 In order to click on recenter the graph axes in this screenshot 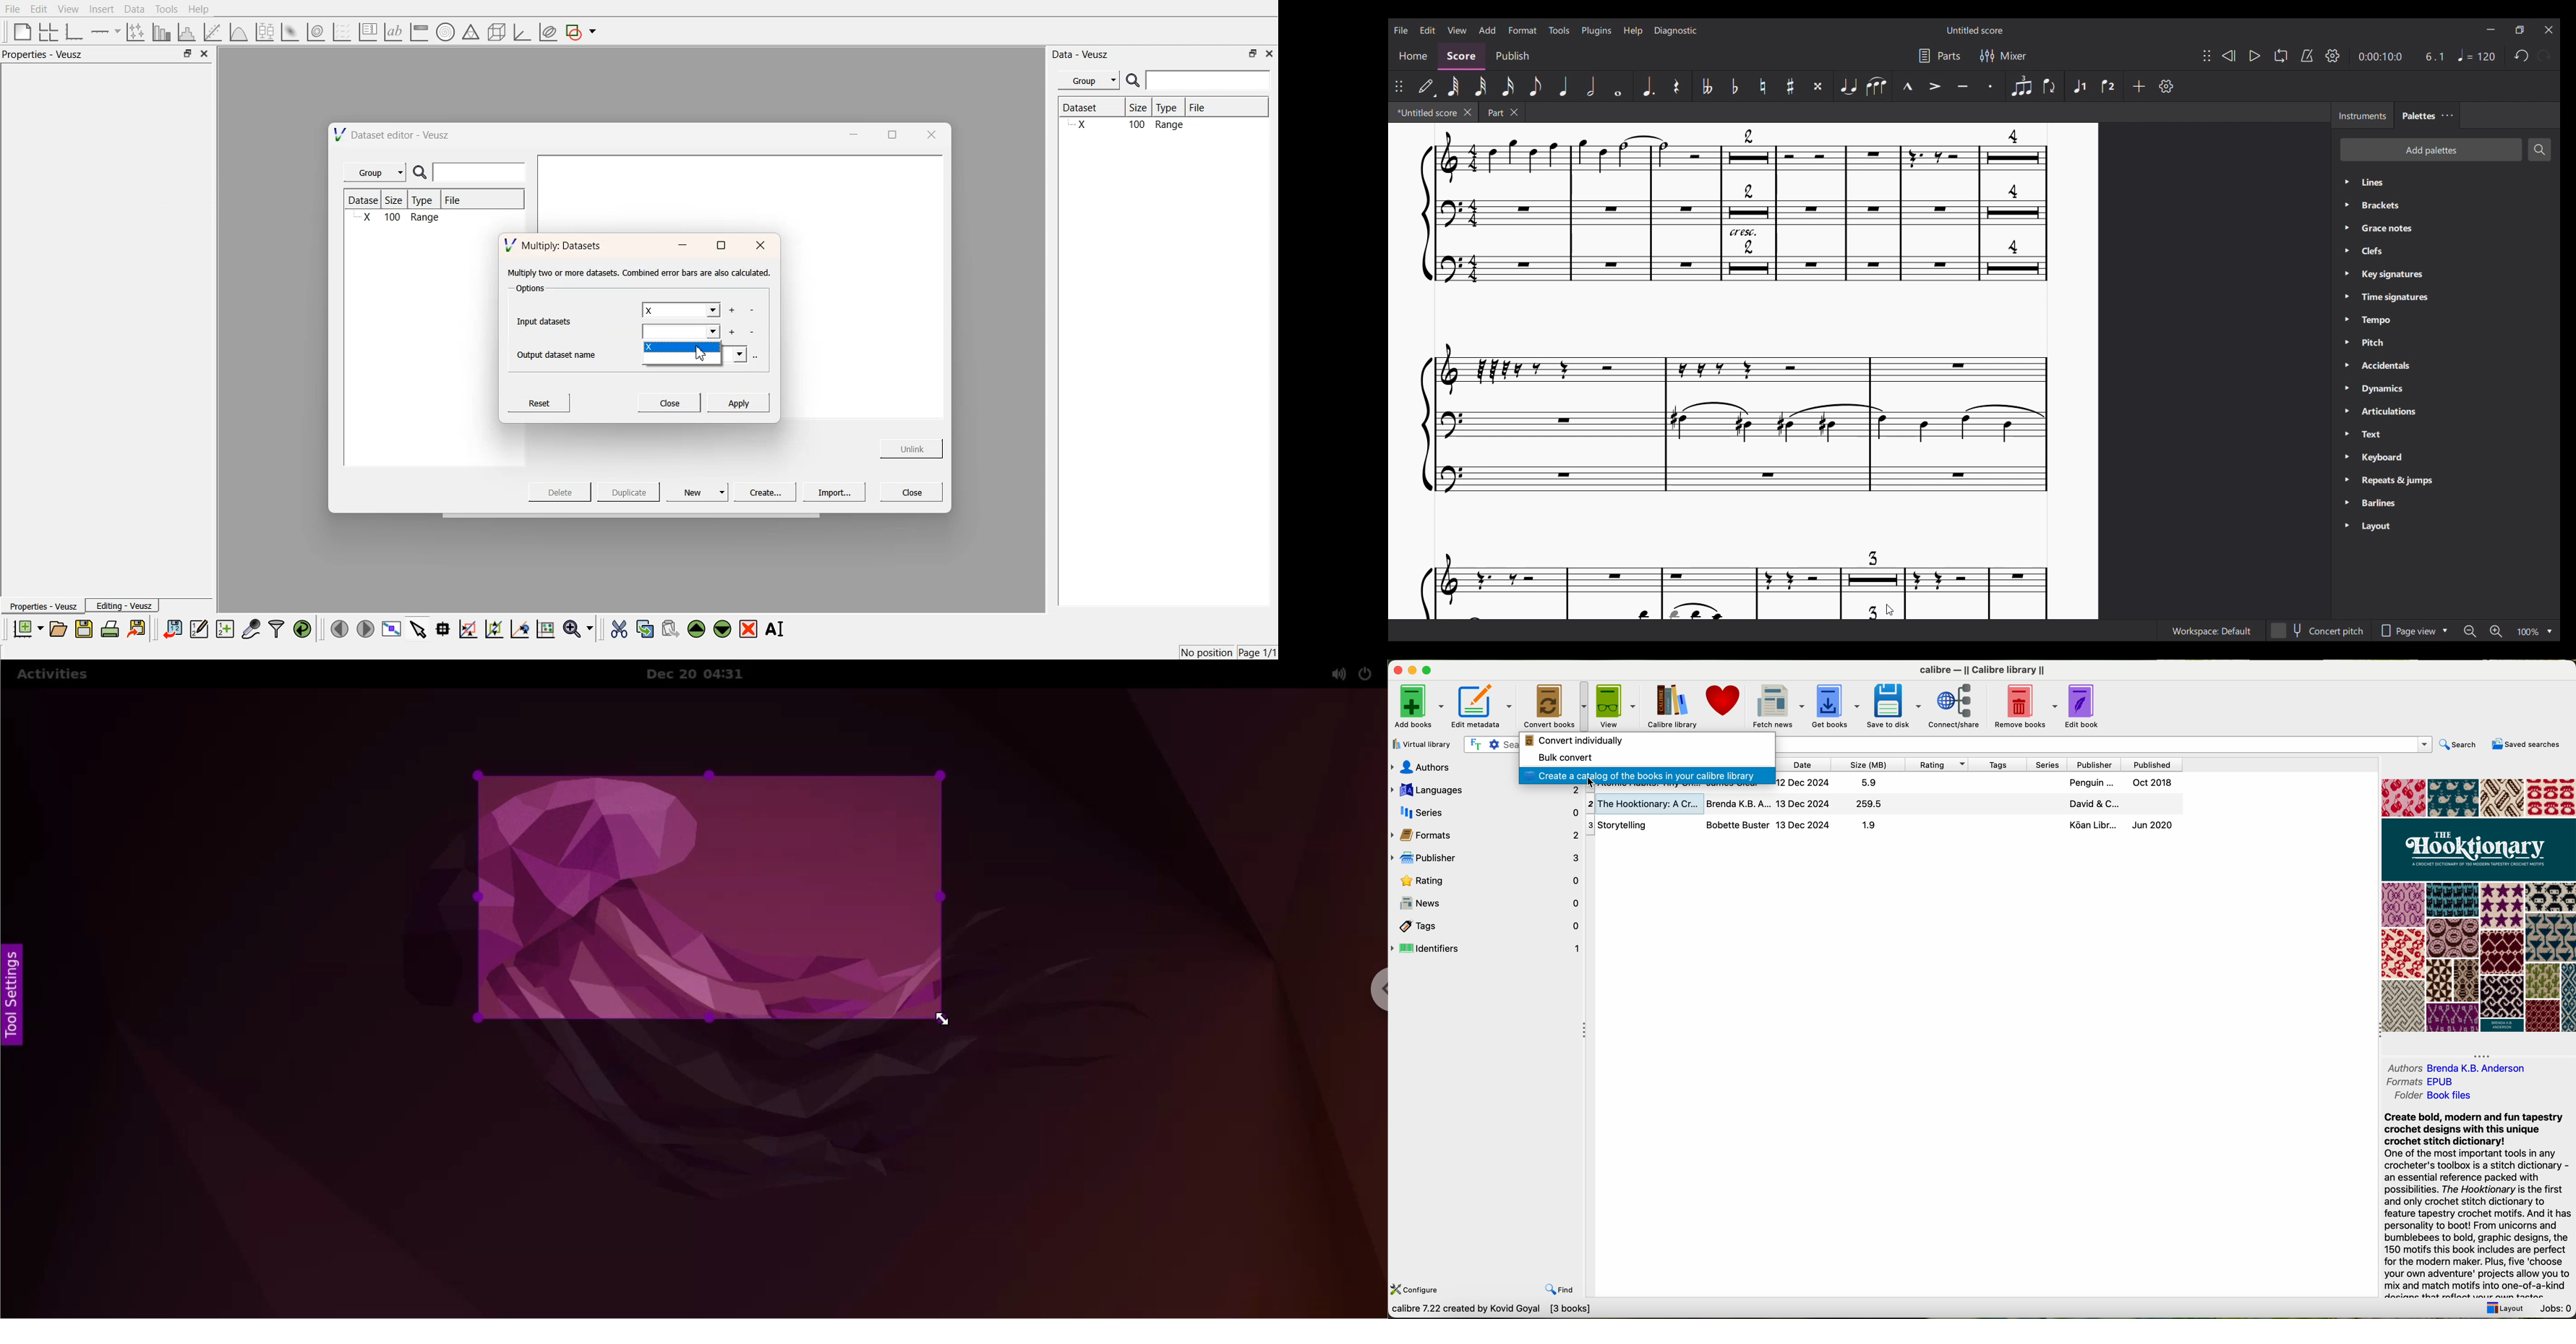, I will do `click(519, 628)`.